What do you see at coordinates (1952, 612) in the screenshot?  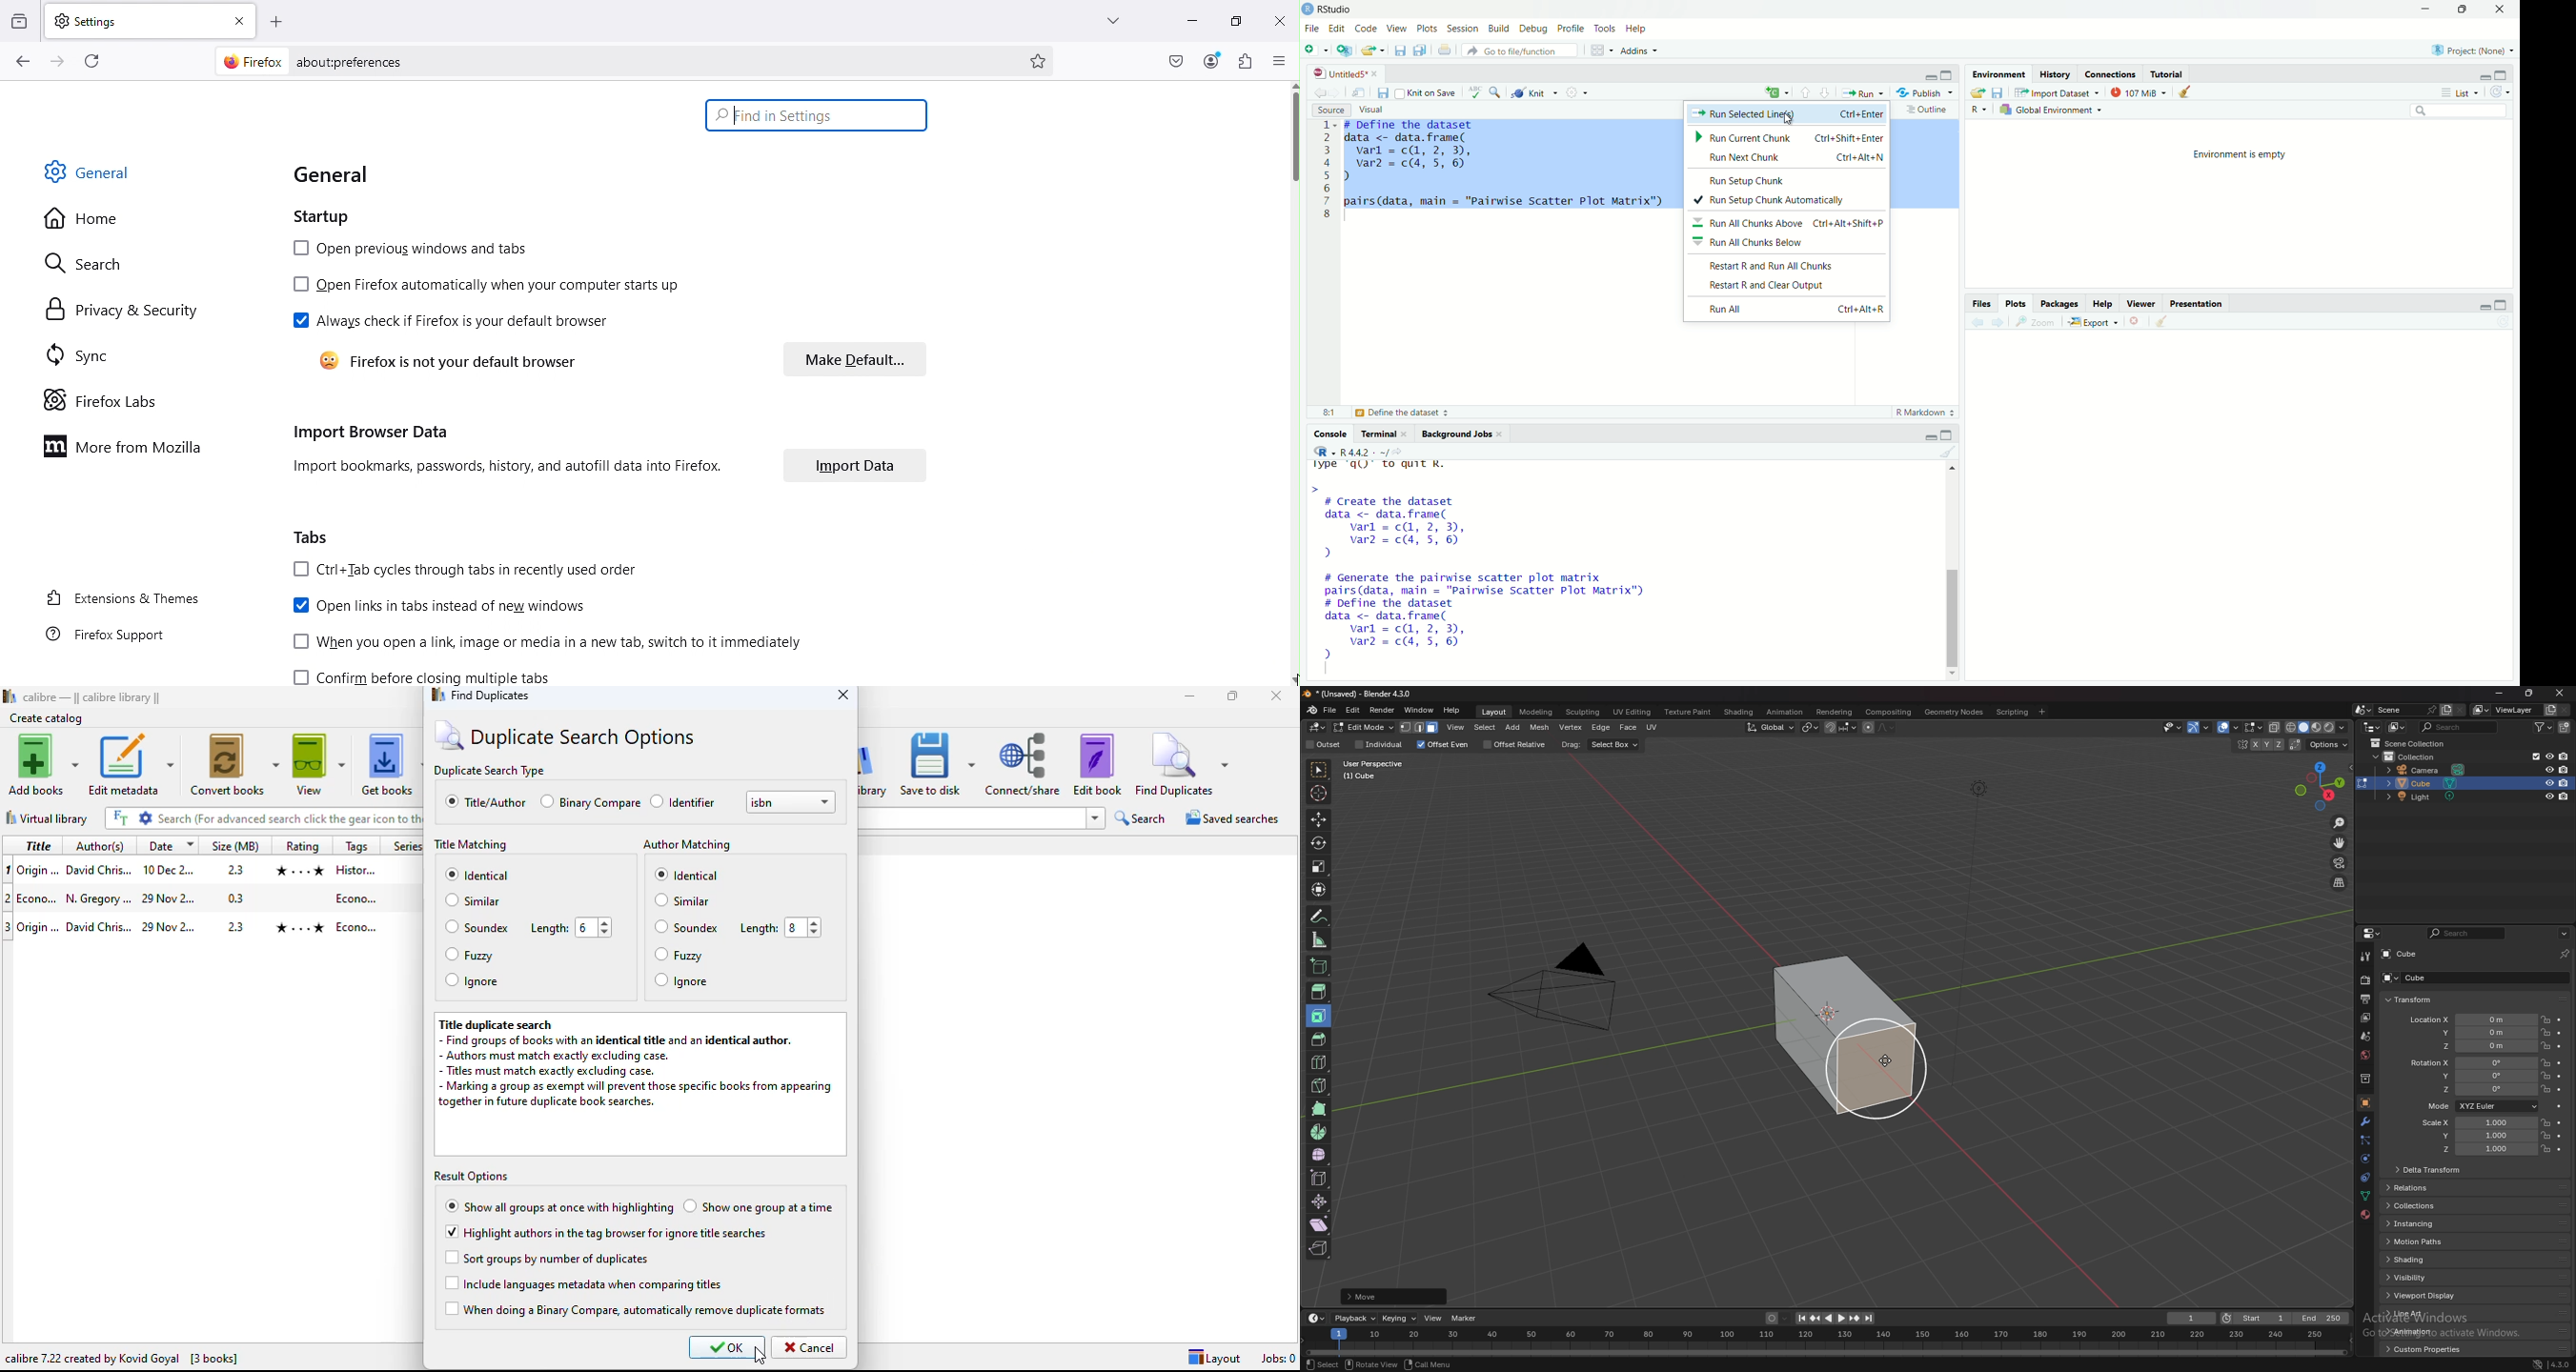 I see `Scrollbar` at bounding box center [1952, 612].